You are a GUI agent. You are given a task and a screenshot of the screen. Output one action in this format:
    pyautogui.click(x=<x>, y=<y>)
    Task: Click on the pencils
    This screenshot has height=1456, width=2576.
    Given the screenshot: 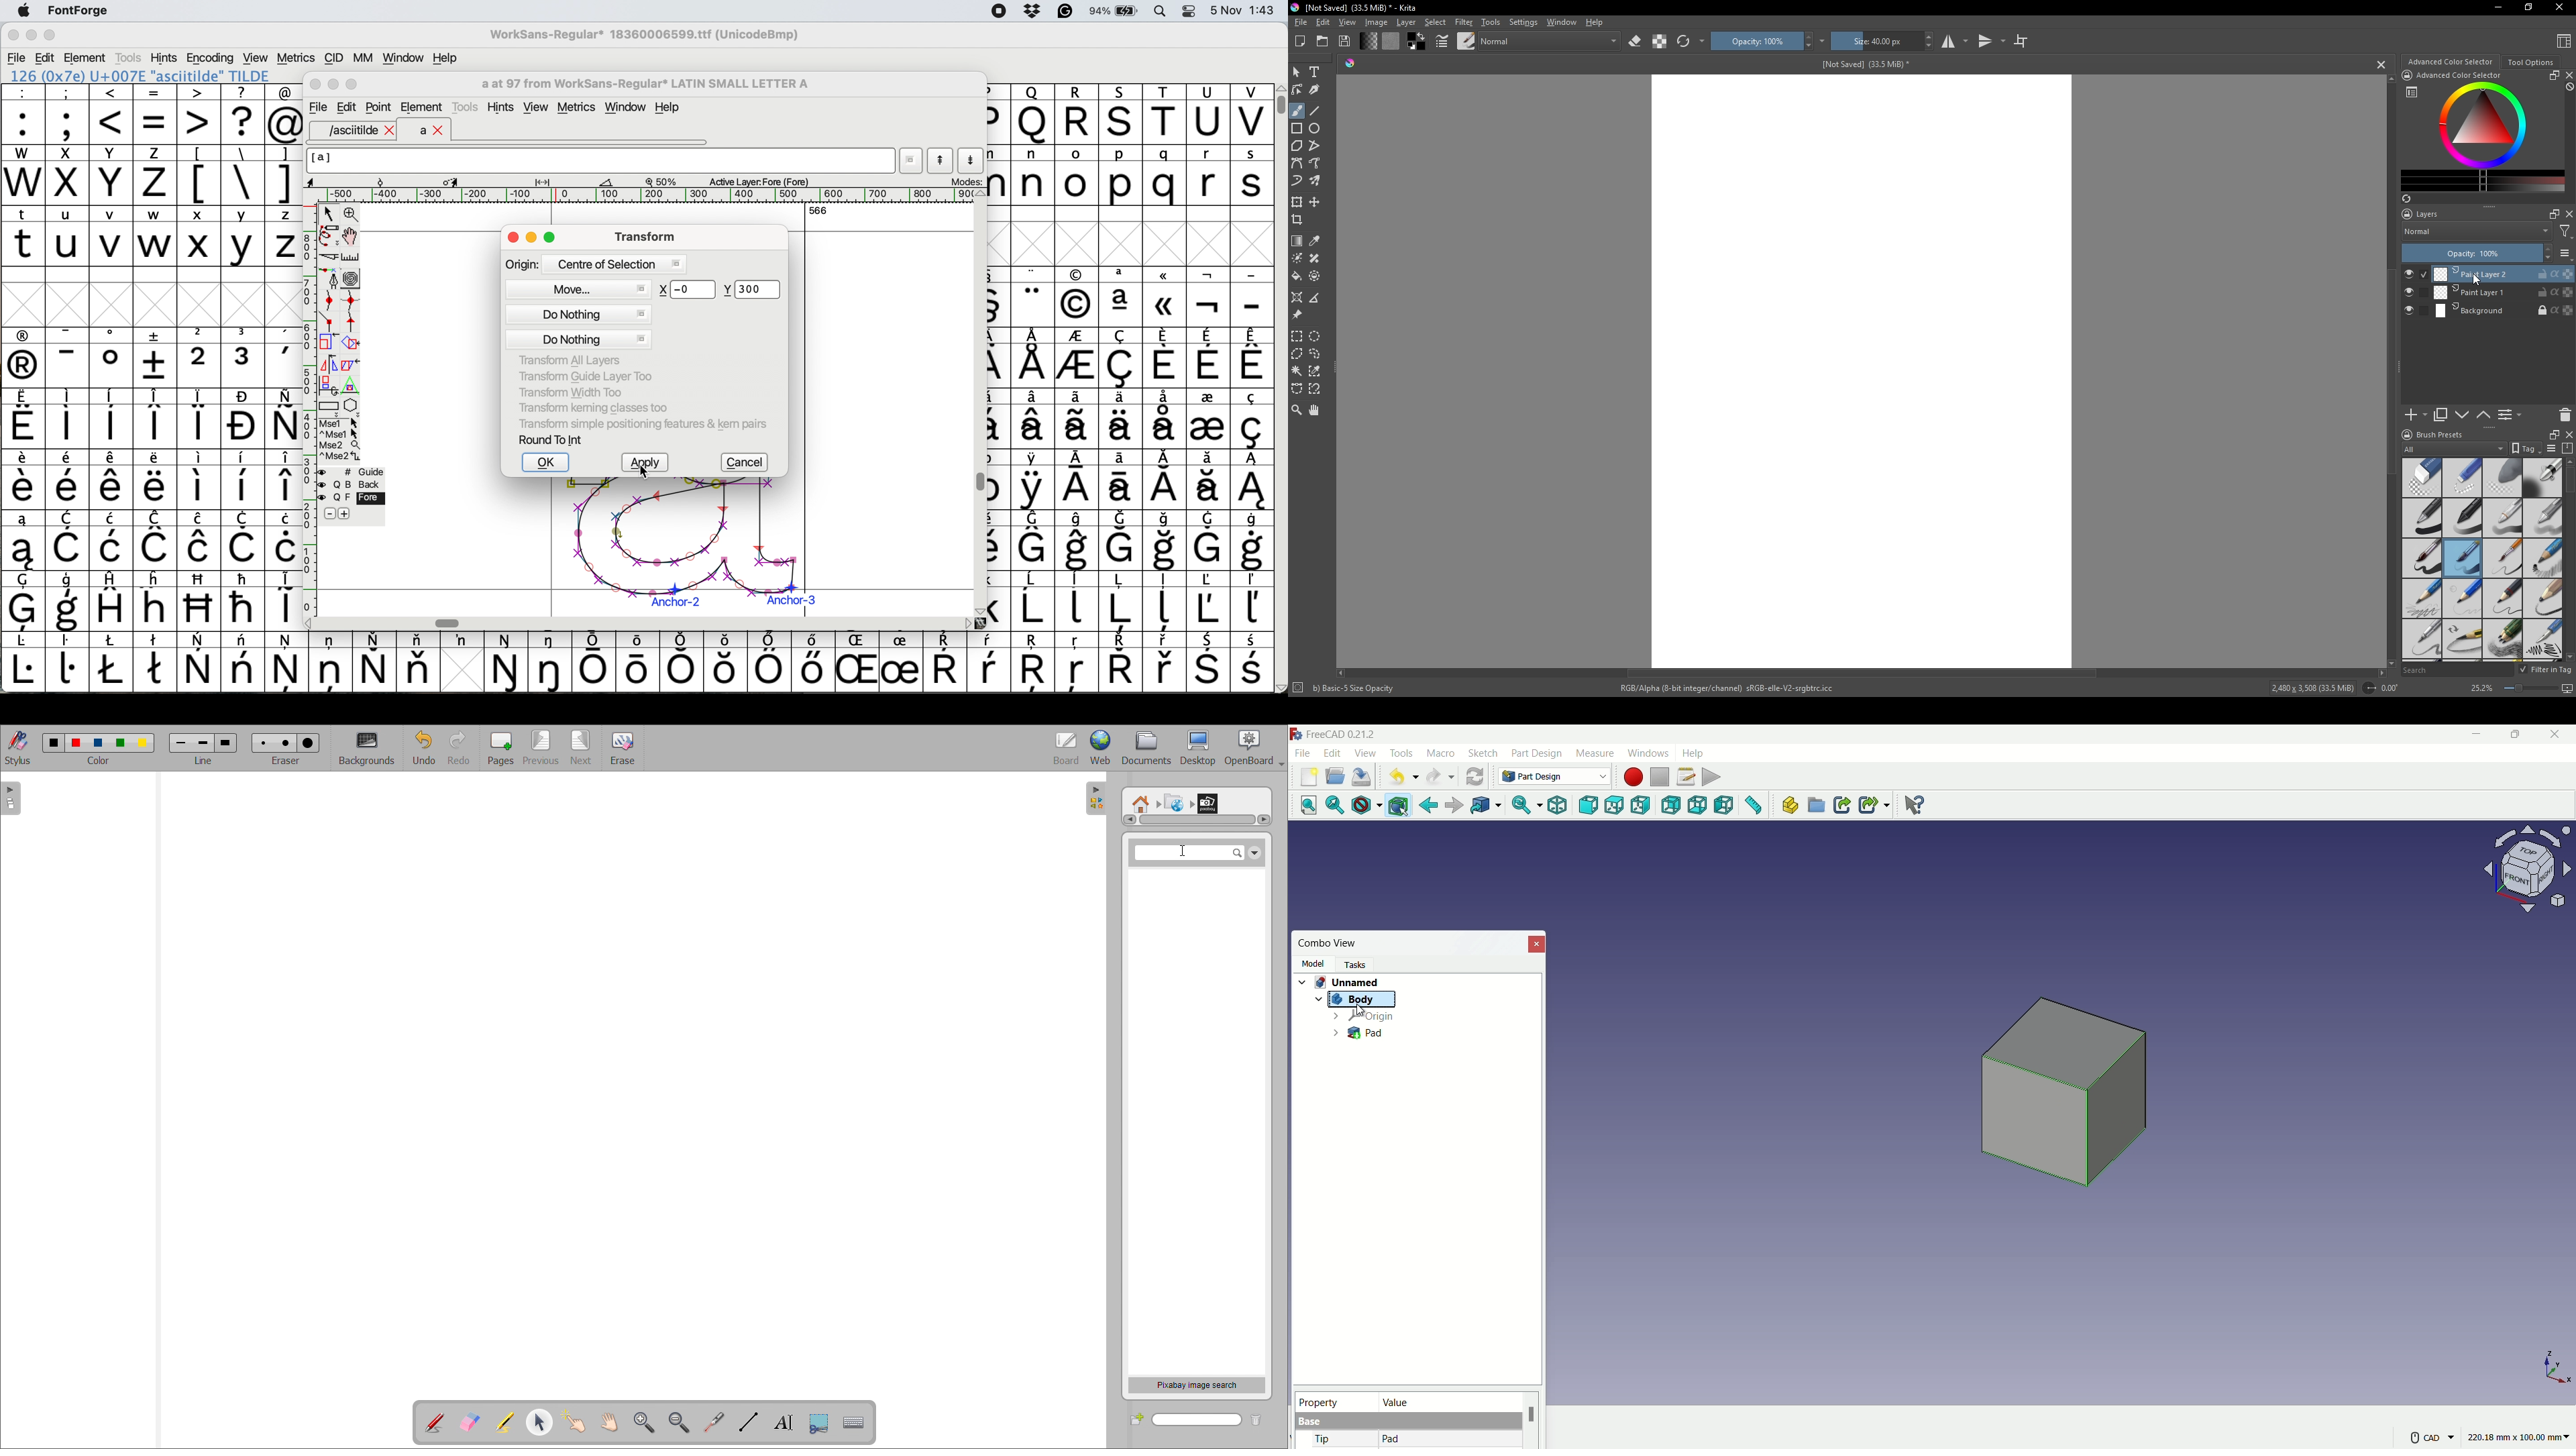 What is the action you would take?
    pyautogui.click(x=2502, y=640)
    